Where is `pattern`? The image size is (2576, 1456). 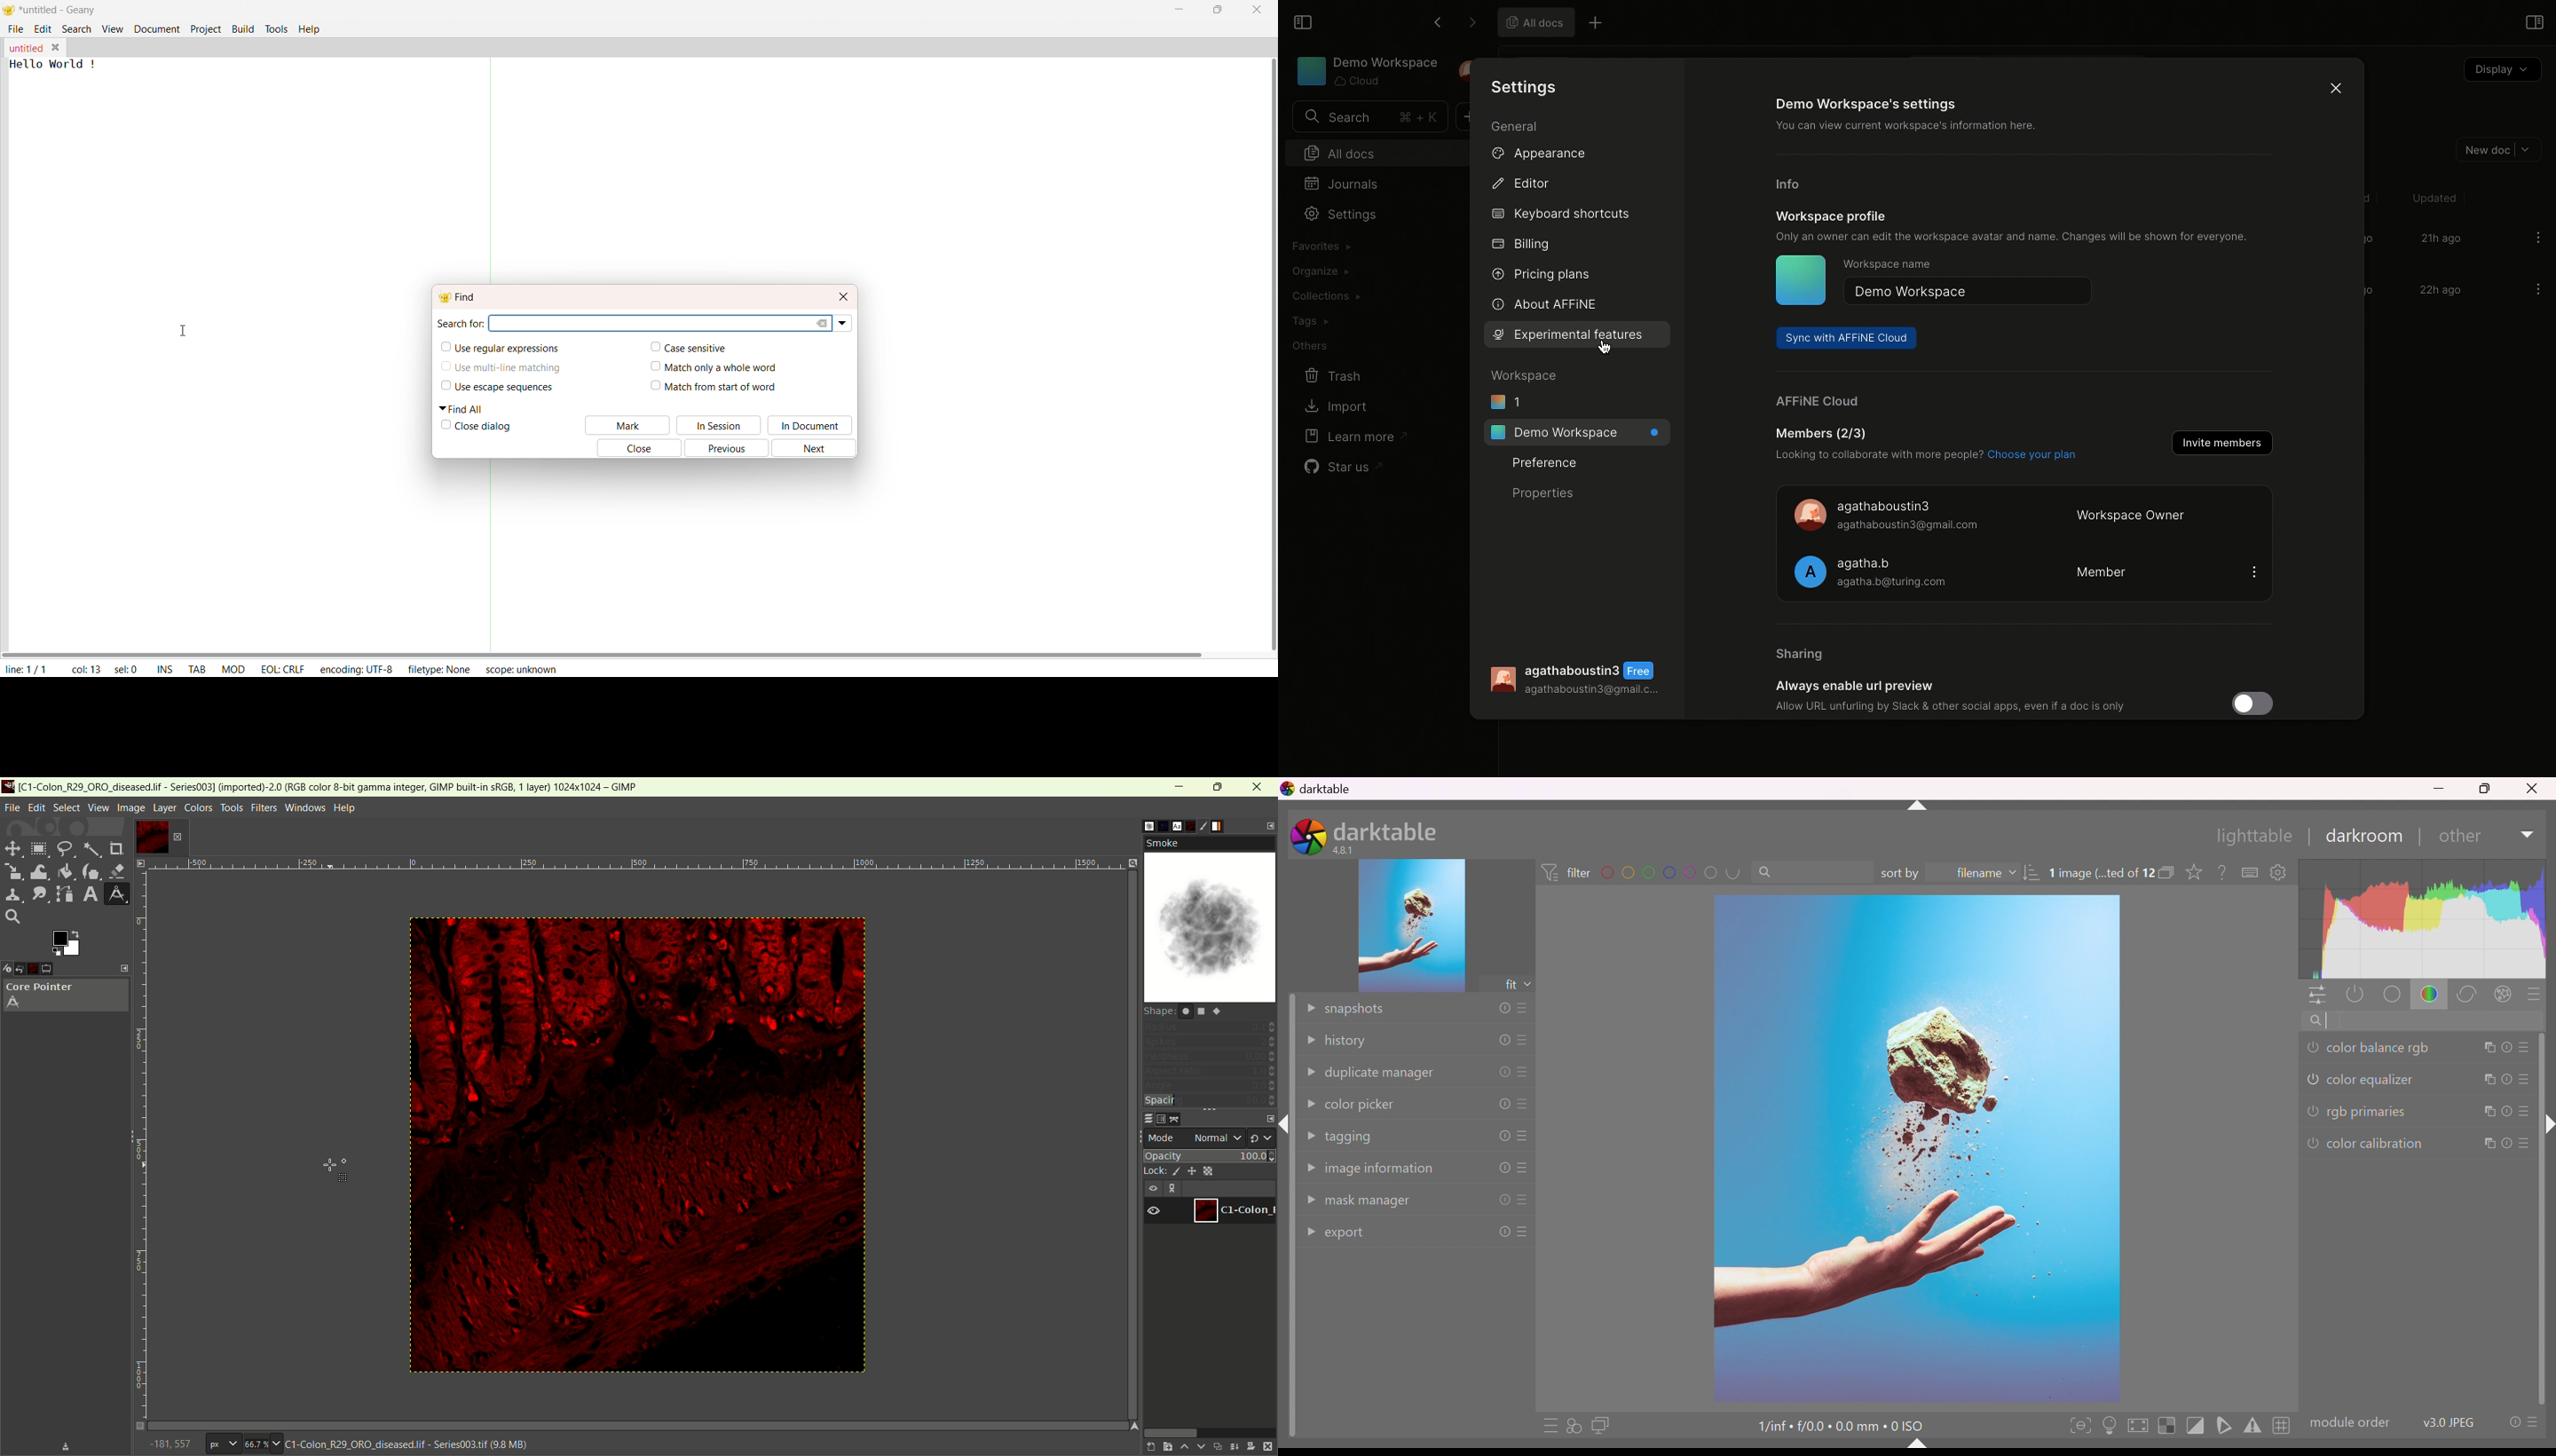 pattern is located at coordinates (1155, 824).